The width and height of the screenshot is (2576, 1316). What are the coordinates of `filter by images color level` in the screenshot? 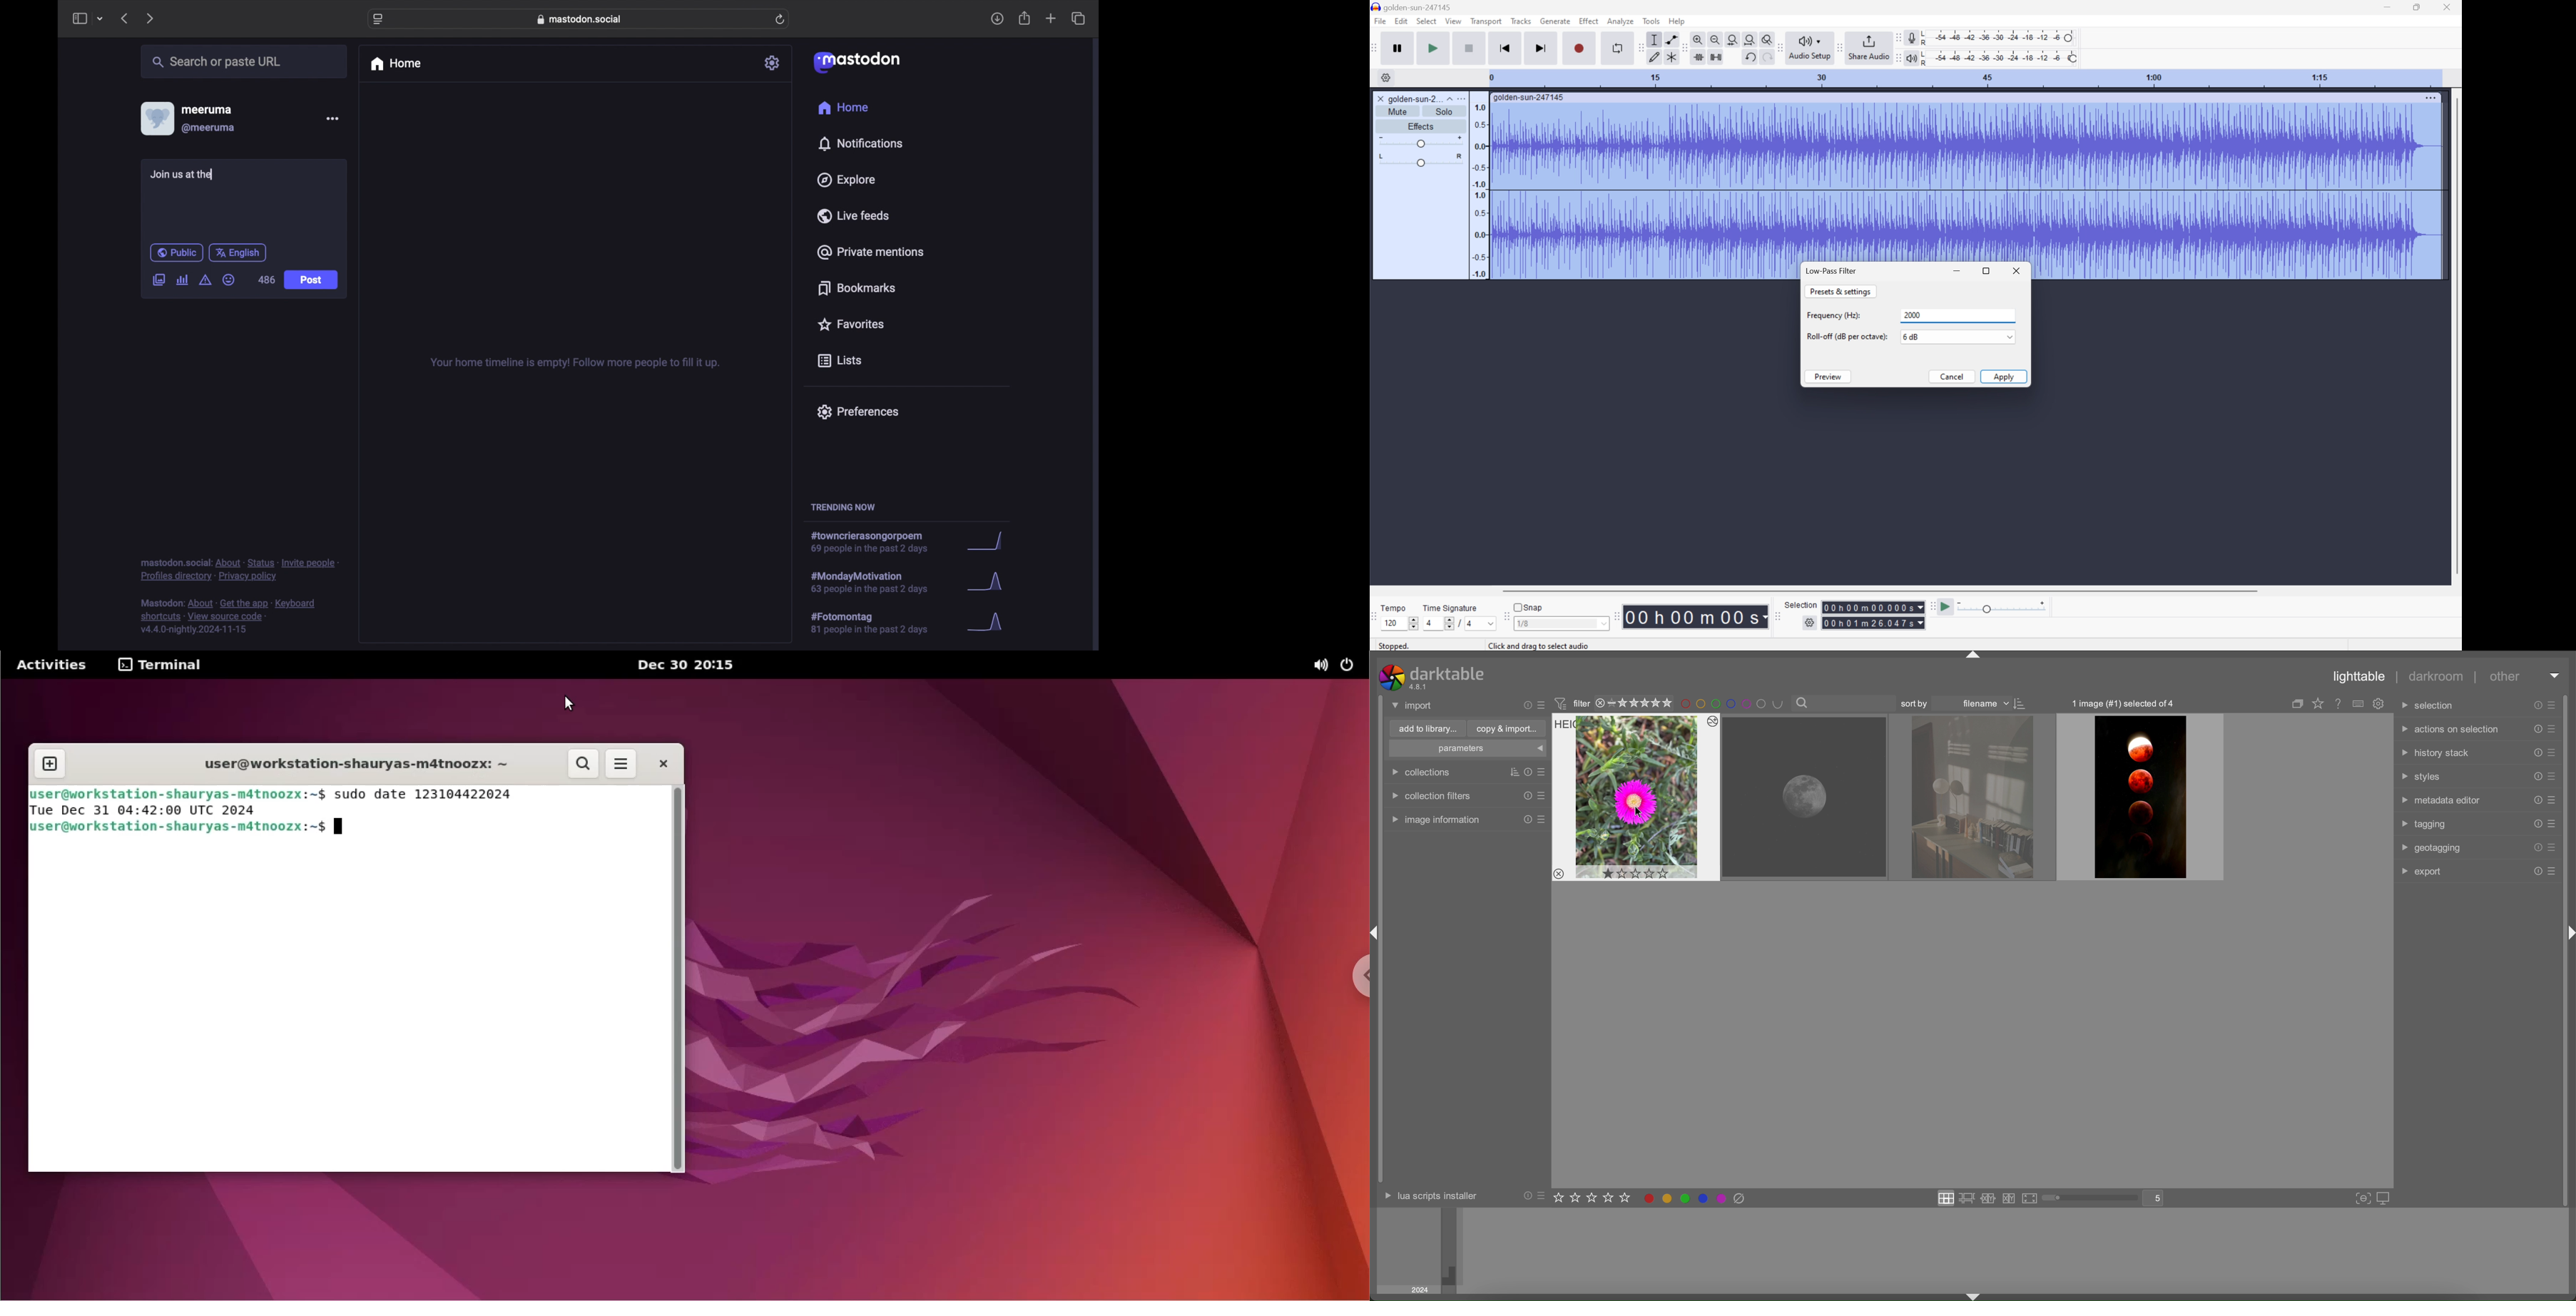 It's located at (1695, 1199).